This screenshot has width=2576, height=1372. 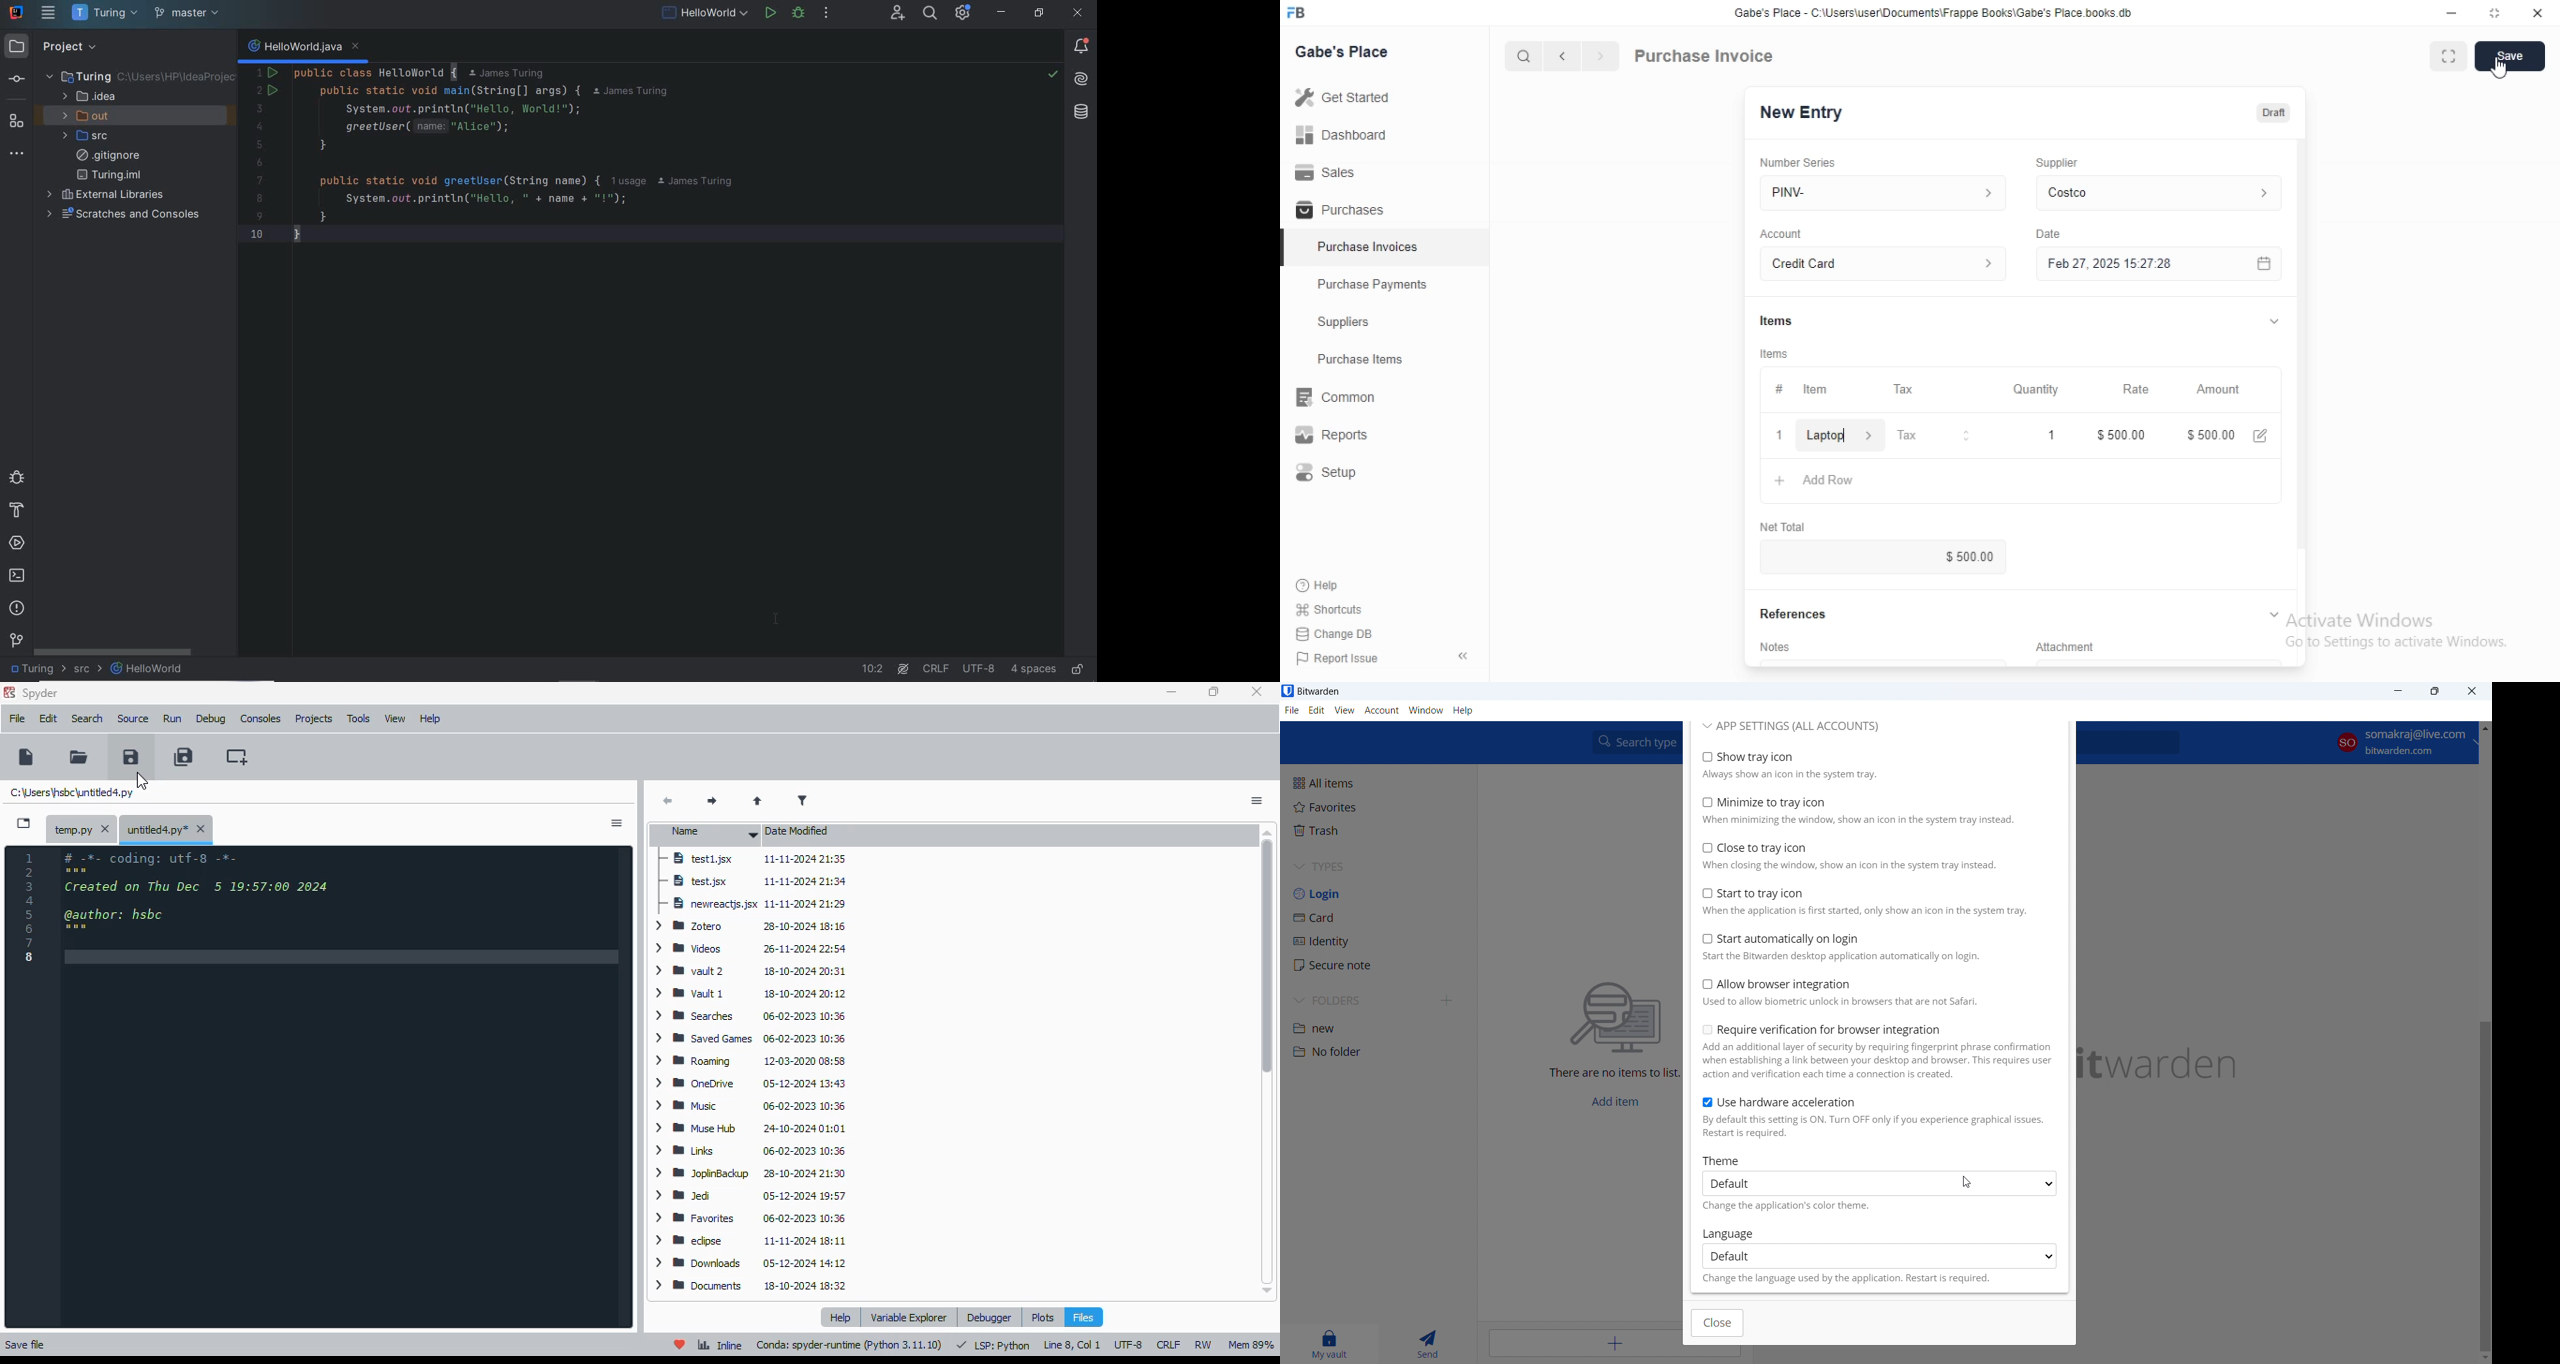 What do you see at coordinates (431, 719) in the screenshot?
I see `help` at bounding box center [431, 719].